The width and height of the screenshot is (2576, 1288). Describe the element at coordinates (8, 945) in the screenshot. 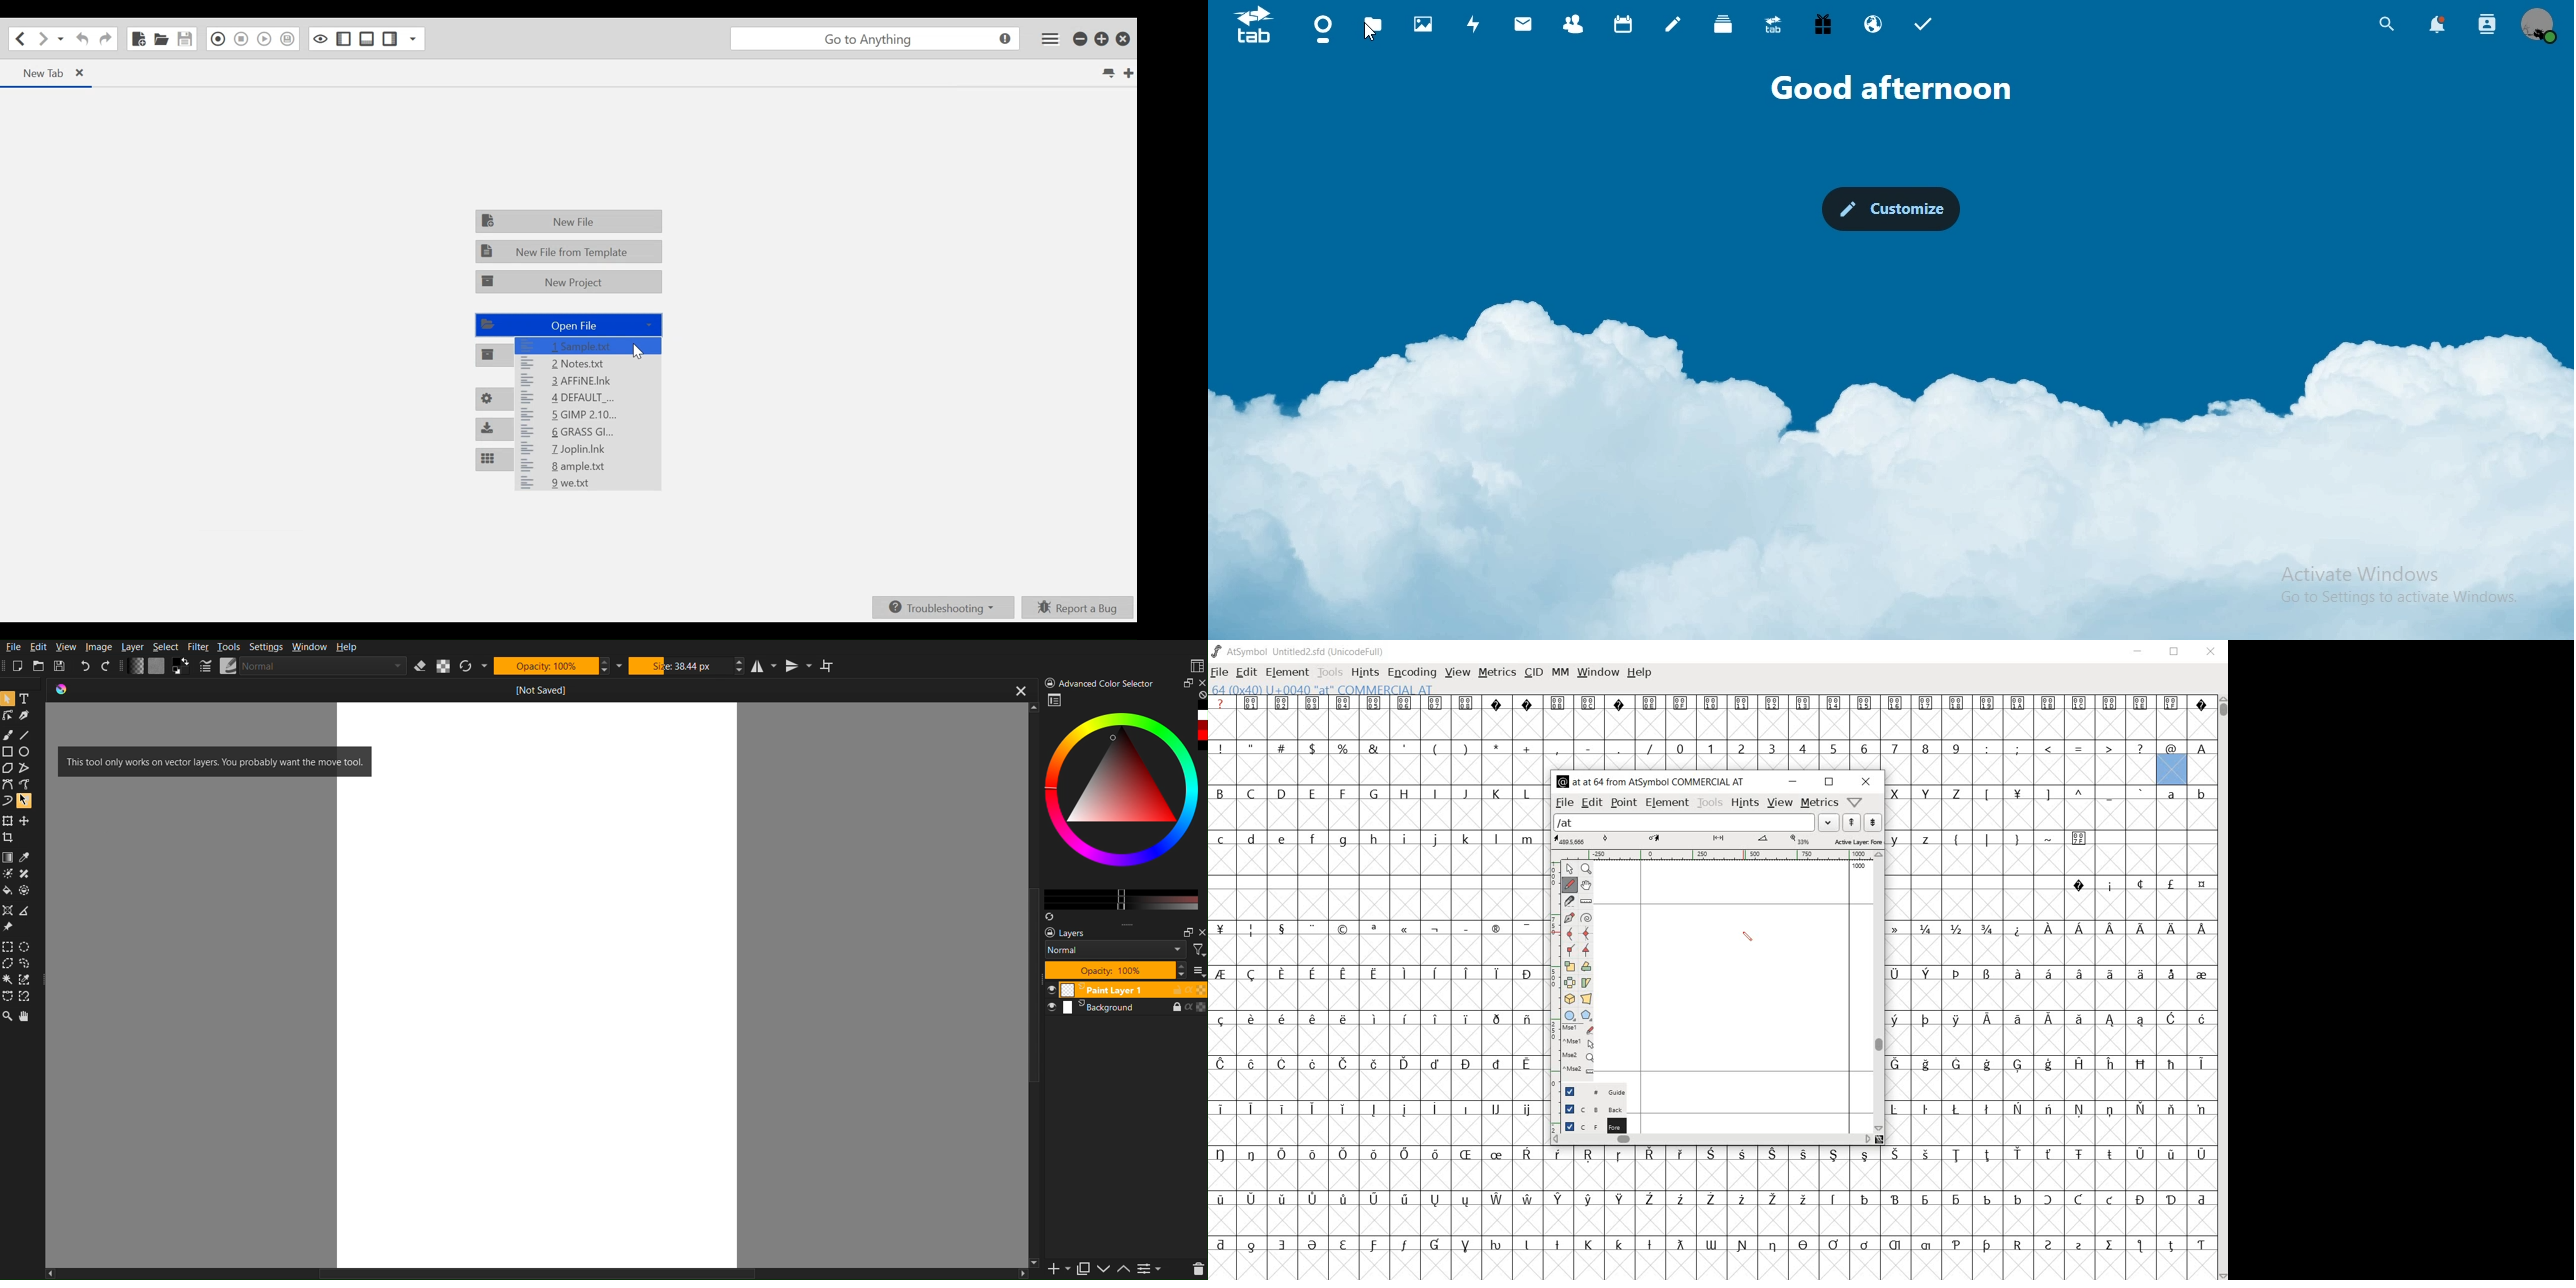

I see `Rectangular selection Tool` at that location.